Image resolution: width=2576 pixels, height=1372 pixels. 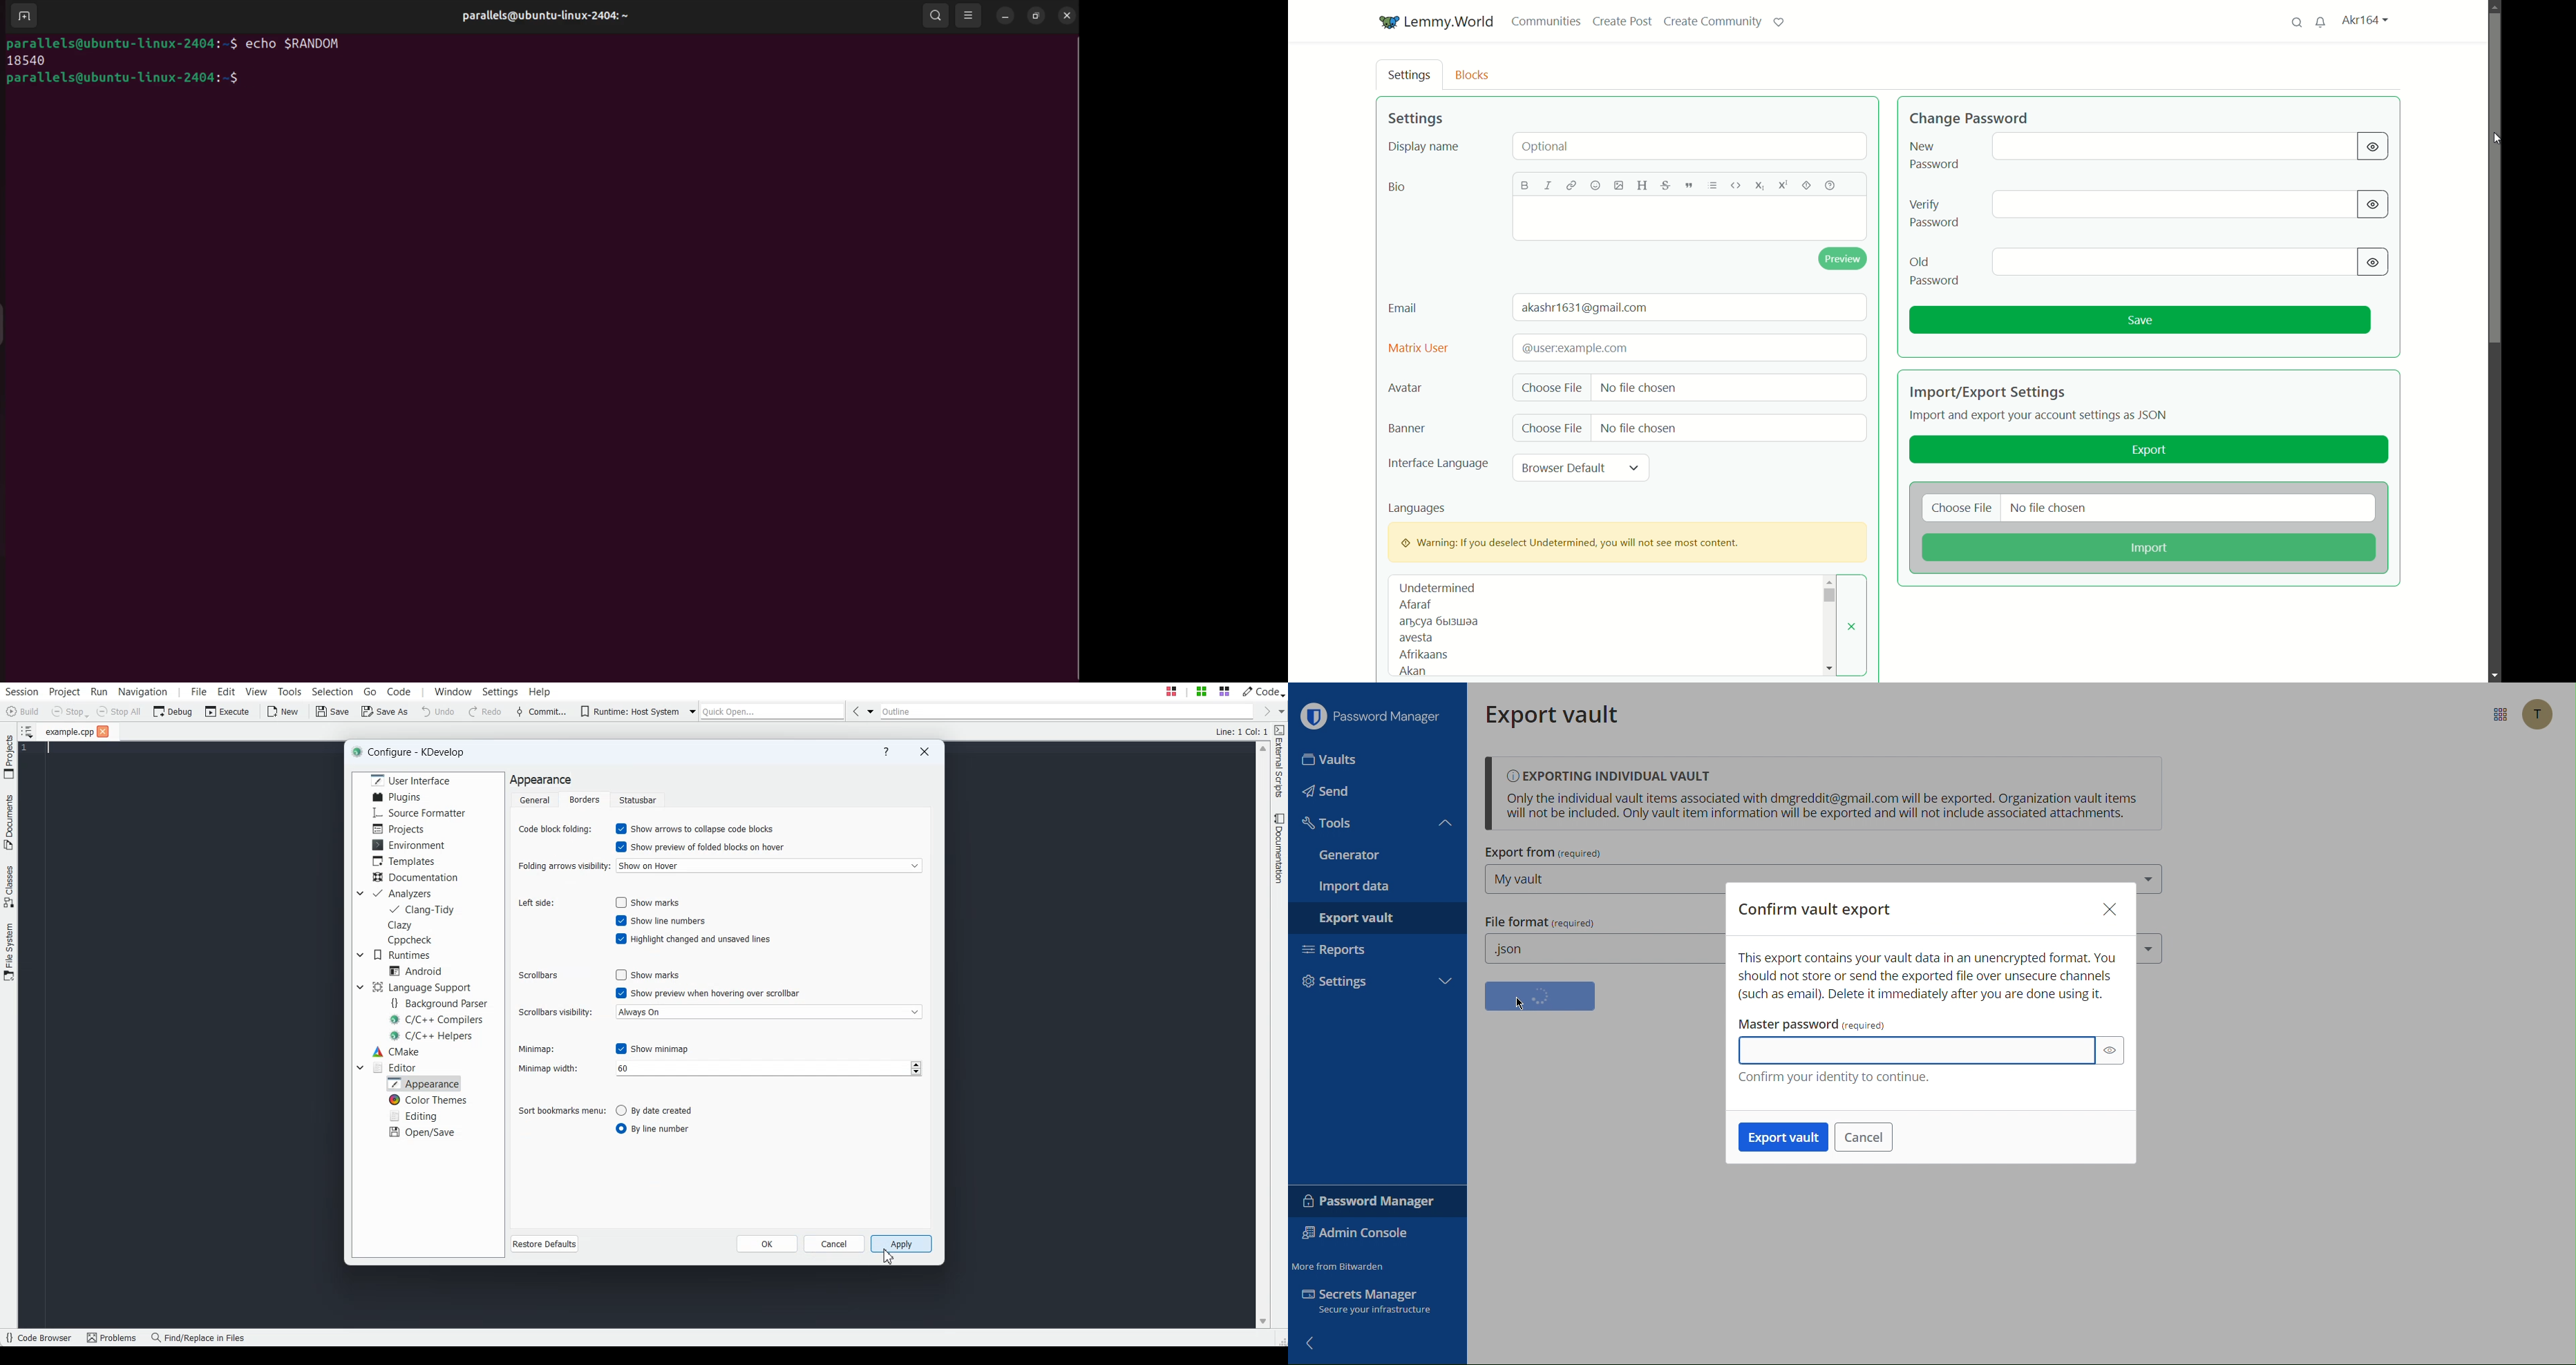 What do you see at coordinates (9, 756) in the screenshot?
I see `Projects` at bounding box center [9, 756].